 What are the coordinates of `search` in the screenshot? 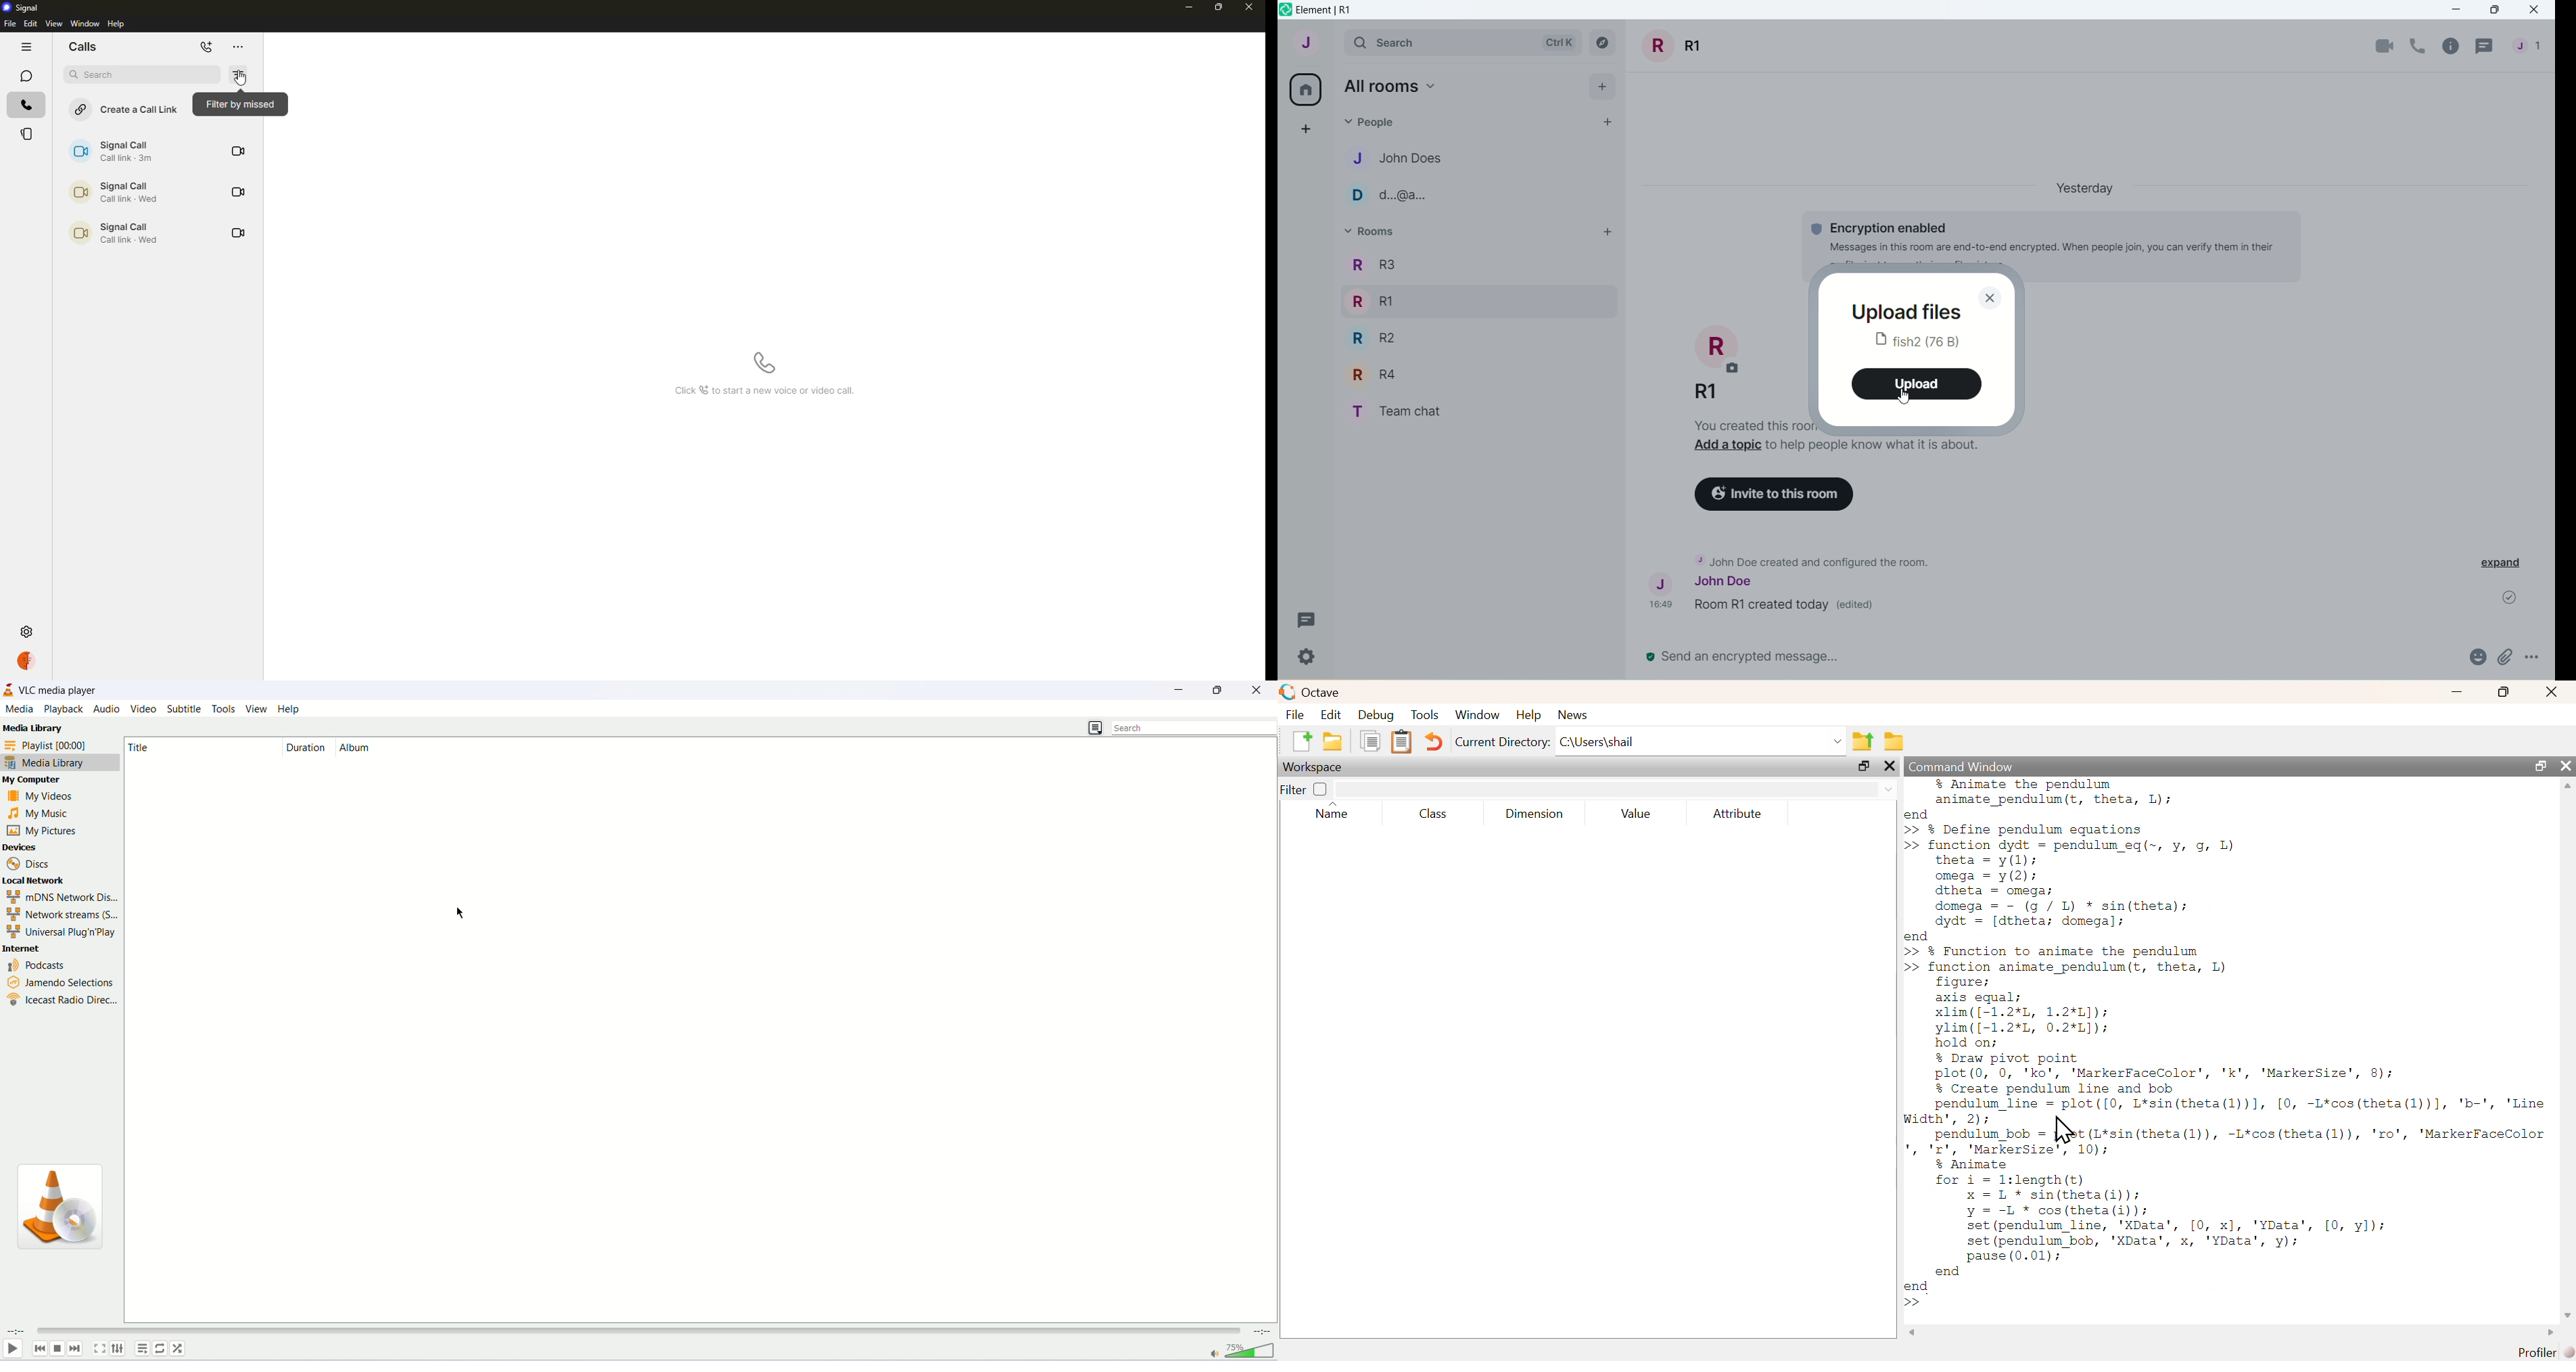 It's located at (1192, 728).